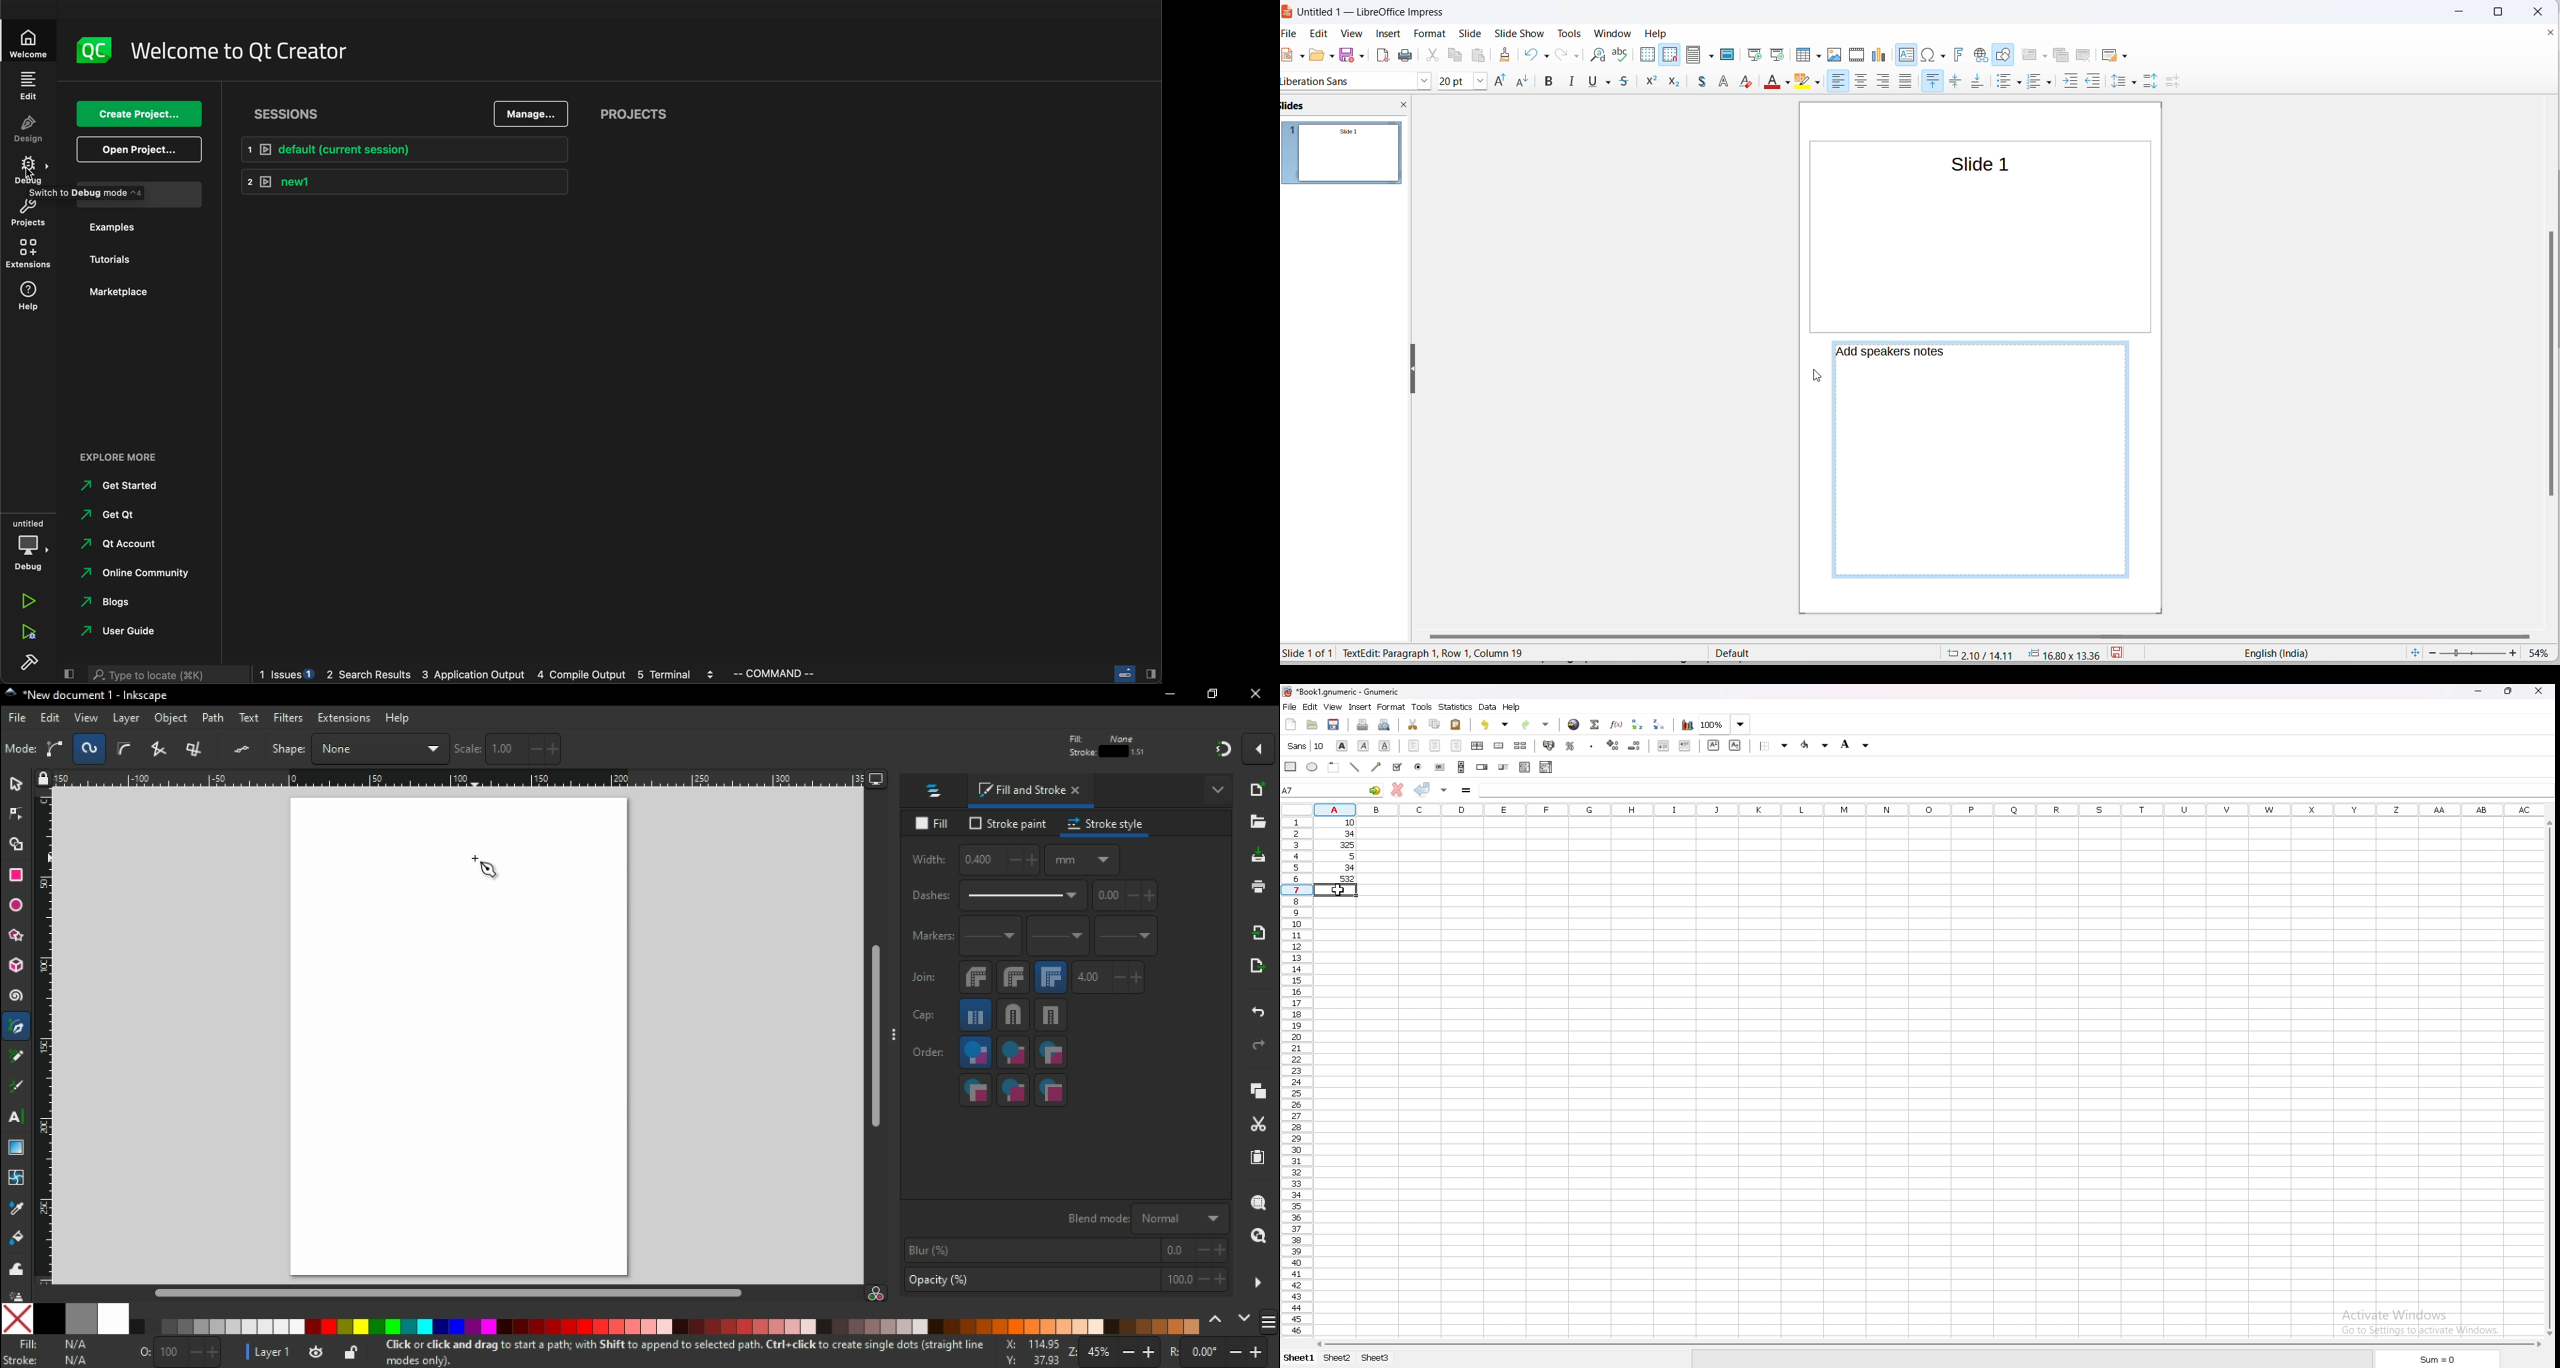 This screenshot has width=2576, height=1372. What do you see at coordinates (289, 718) in the screenshot?
I see `filters` at bounding box center [289, 718].